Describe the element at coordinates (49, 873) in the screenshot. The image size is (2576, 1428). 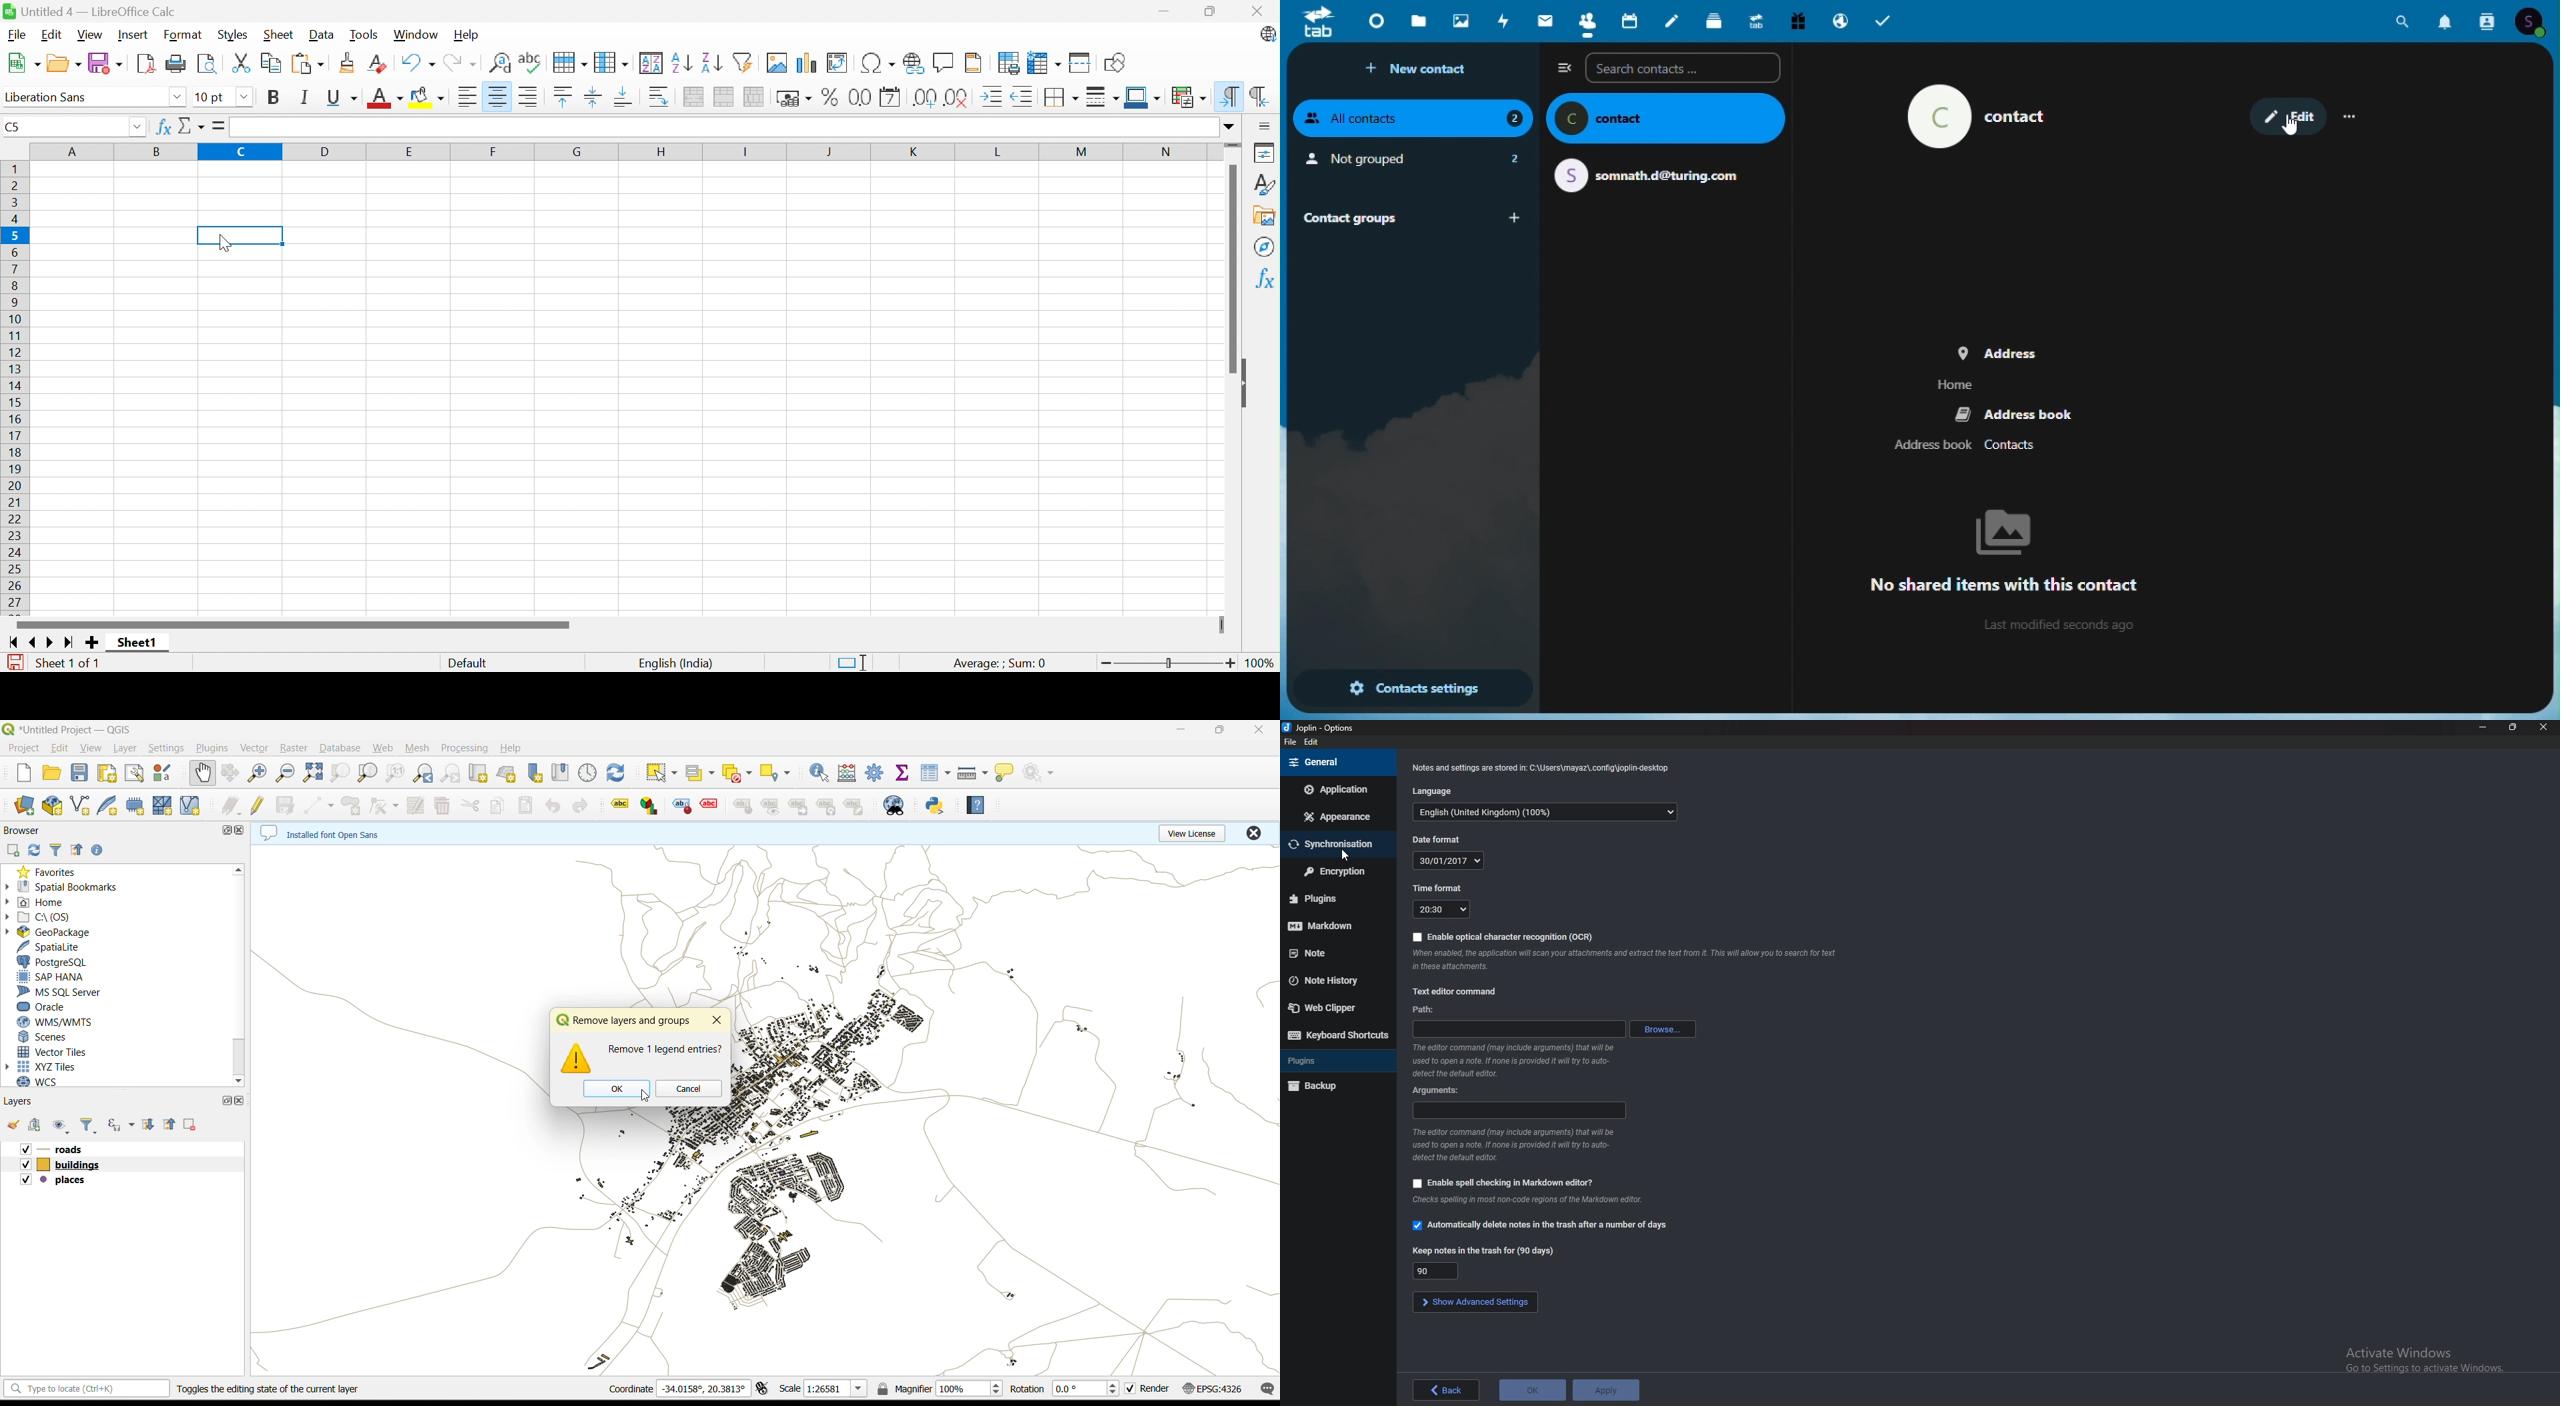
I see `favorites` at that location.